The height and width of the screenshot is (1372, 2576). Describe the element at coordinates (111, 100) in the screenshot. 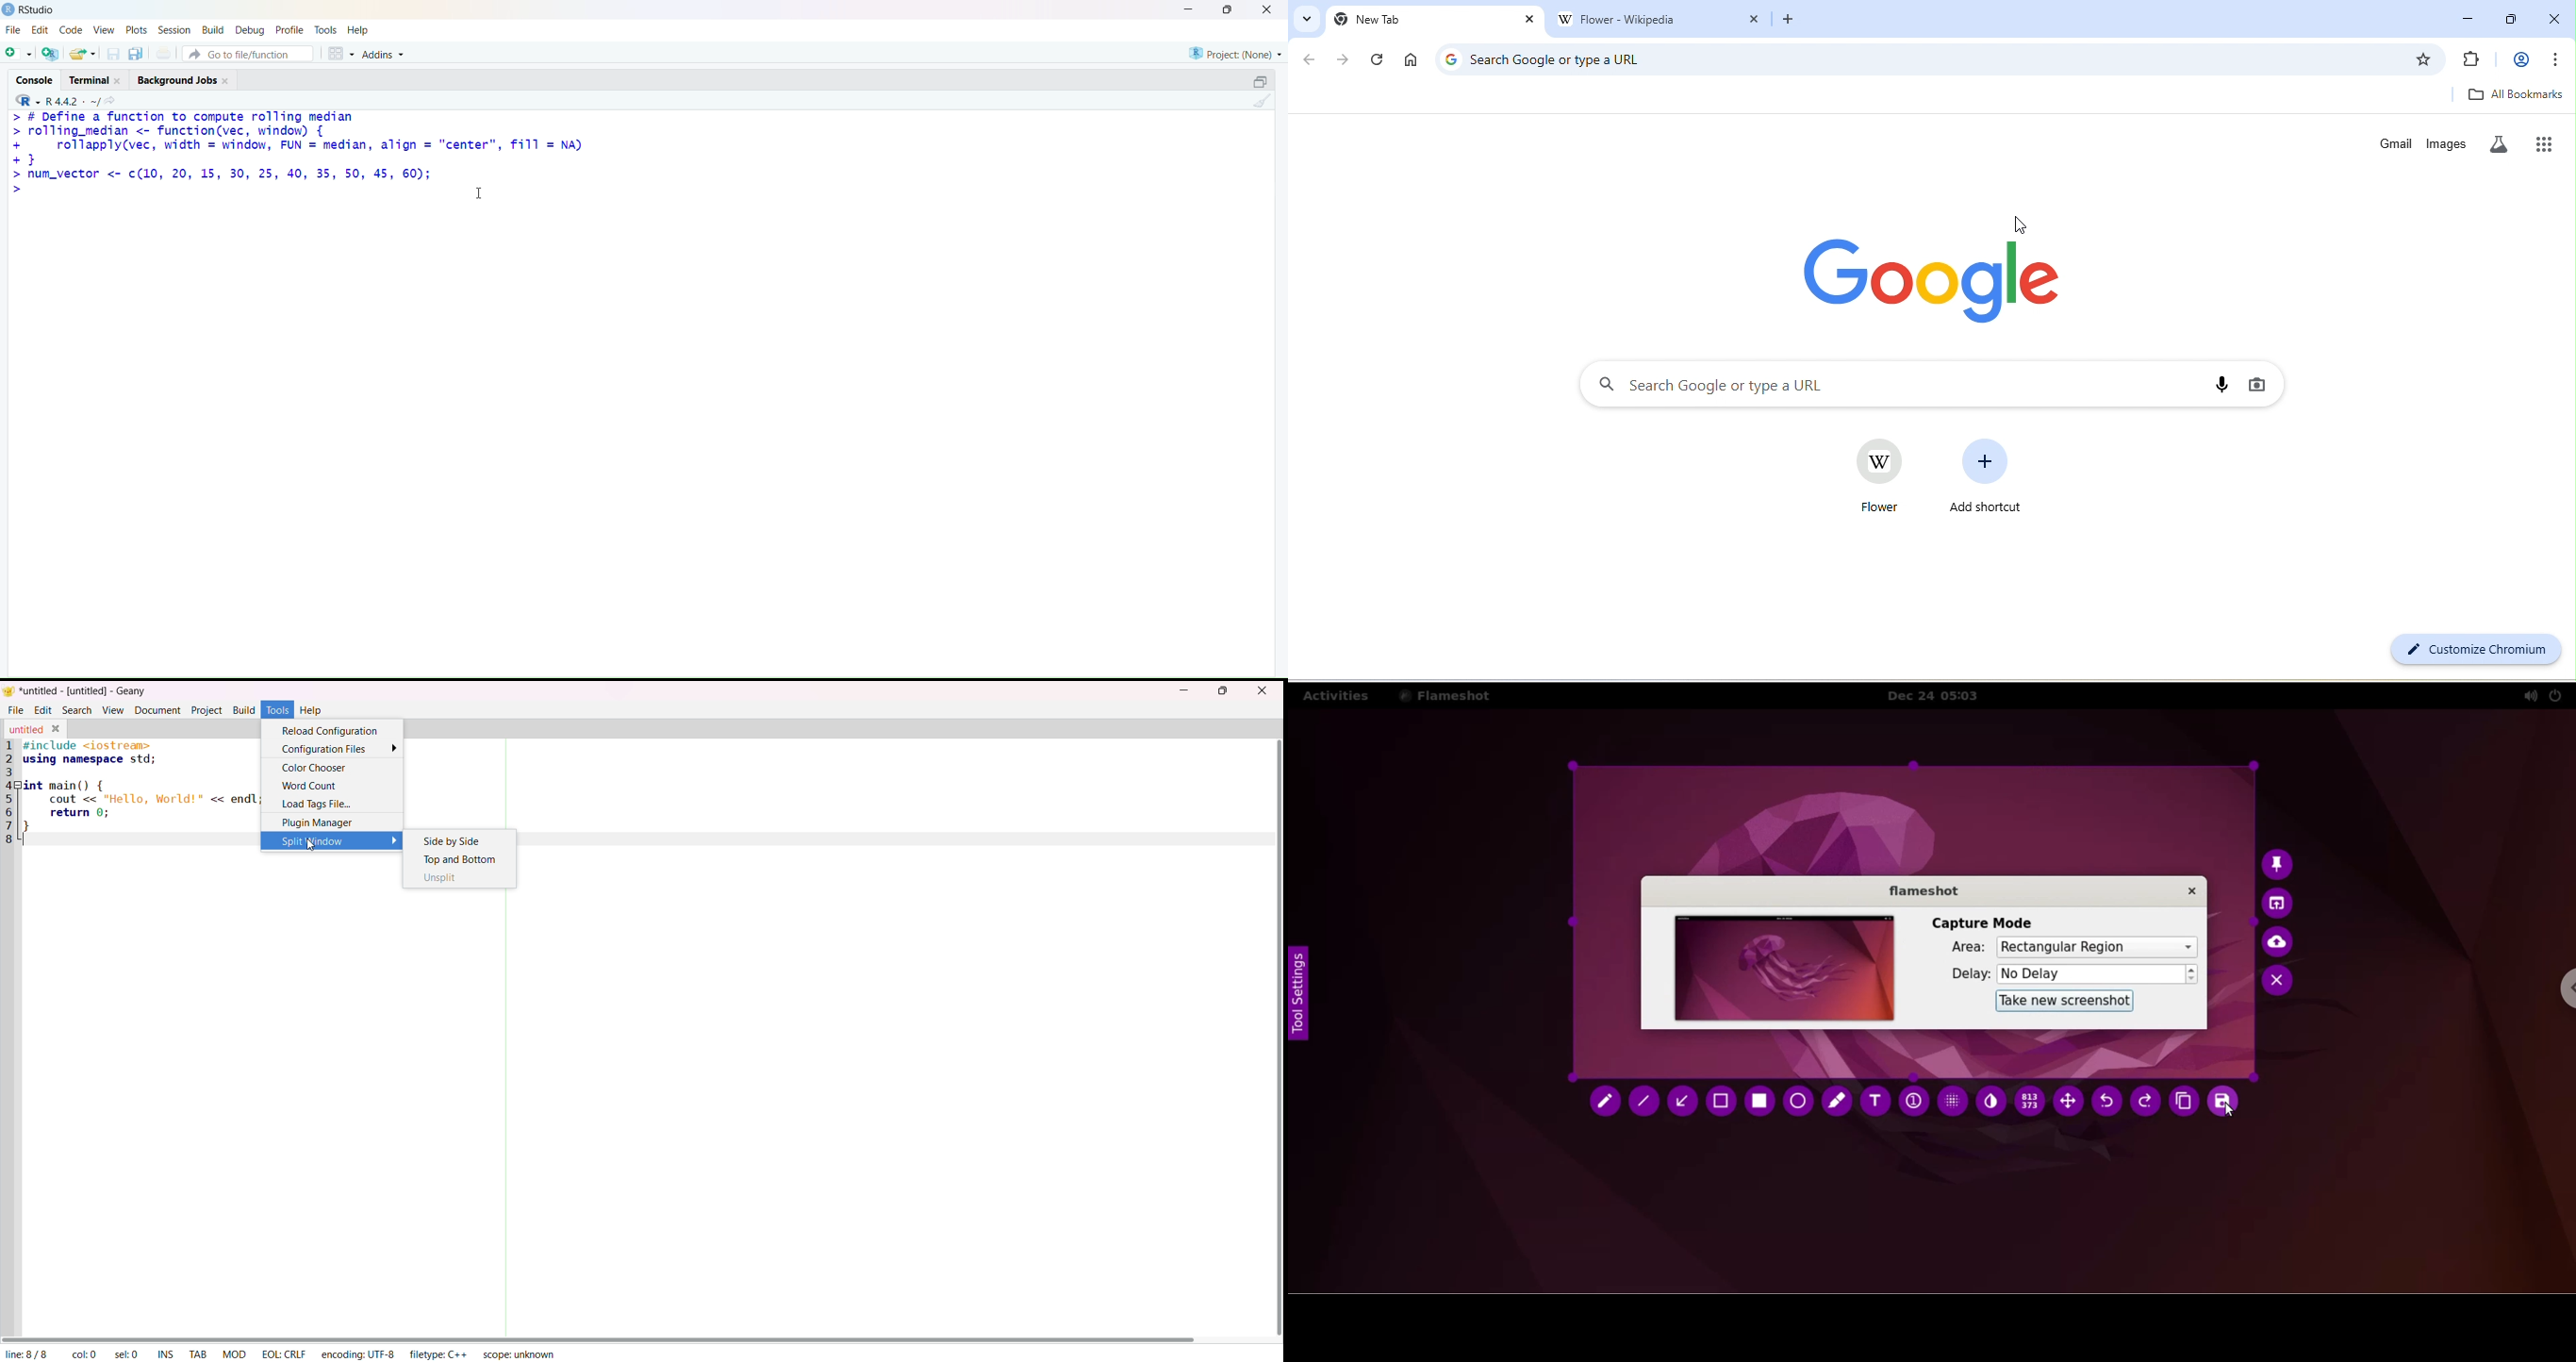

I see `search icon` at that location.